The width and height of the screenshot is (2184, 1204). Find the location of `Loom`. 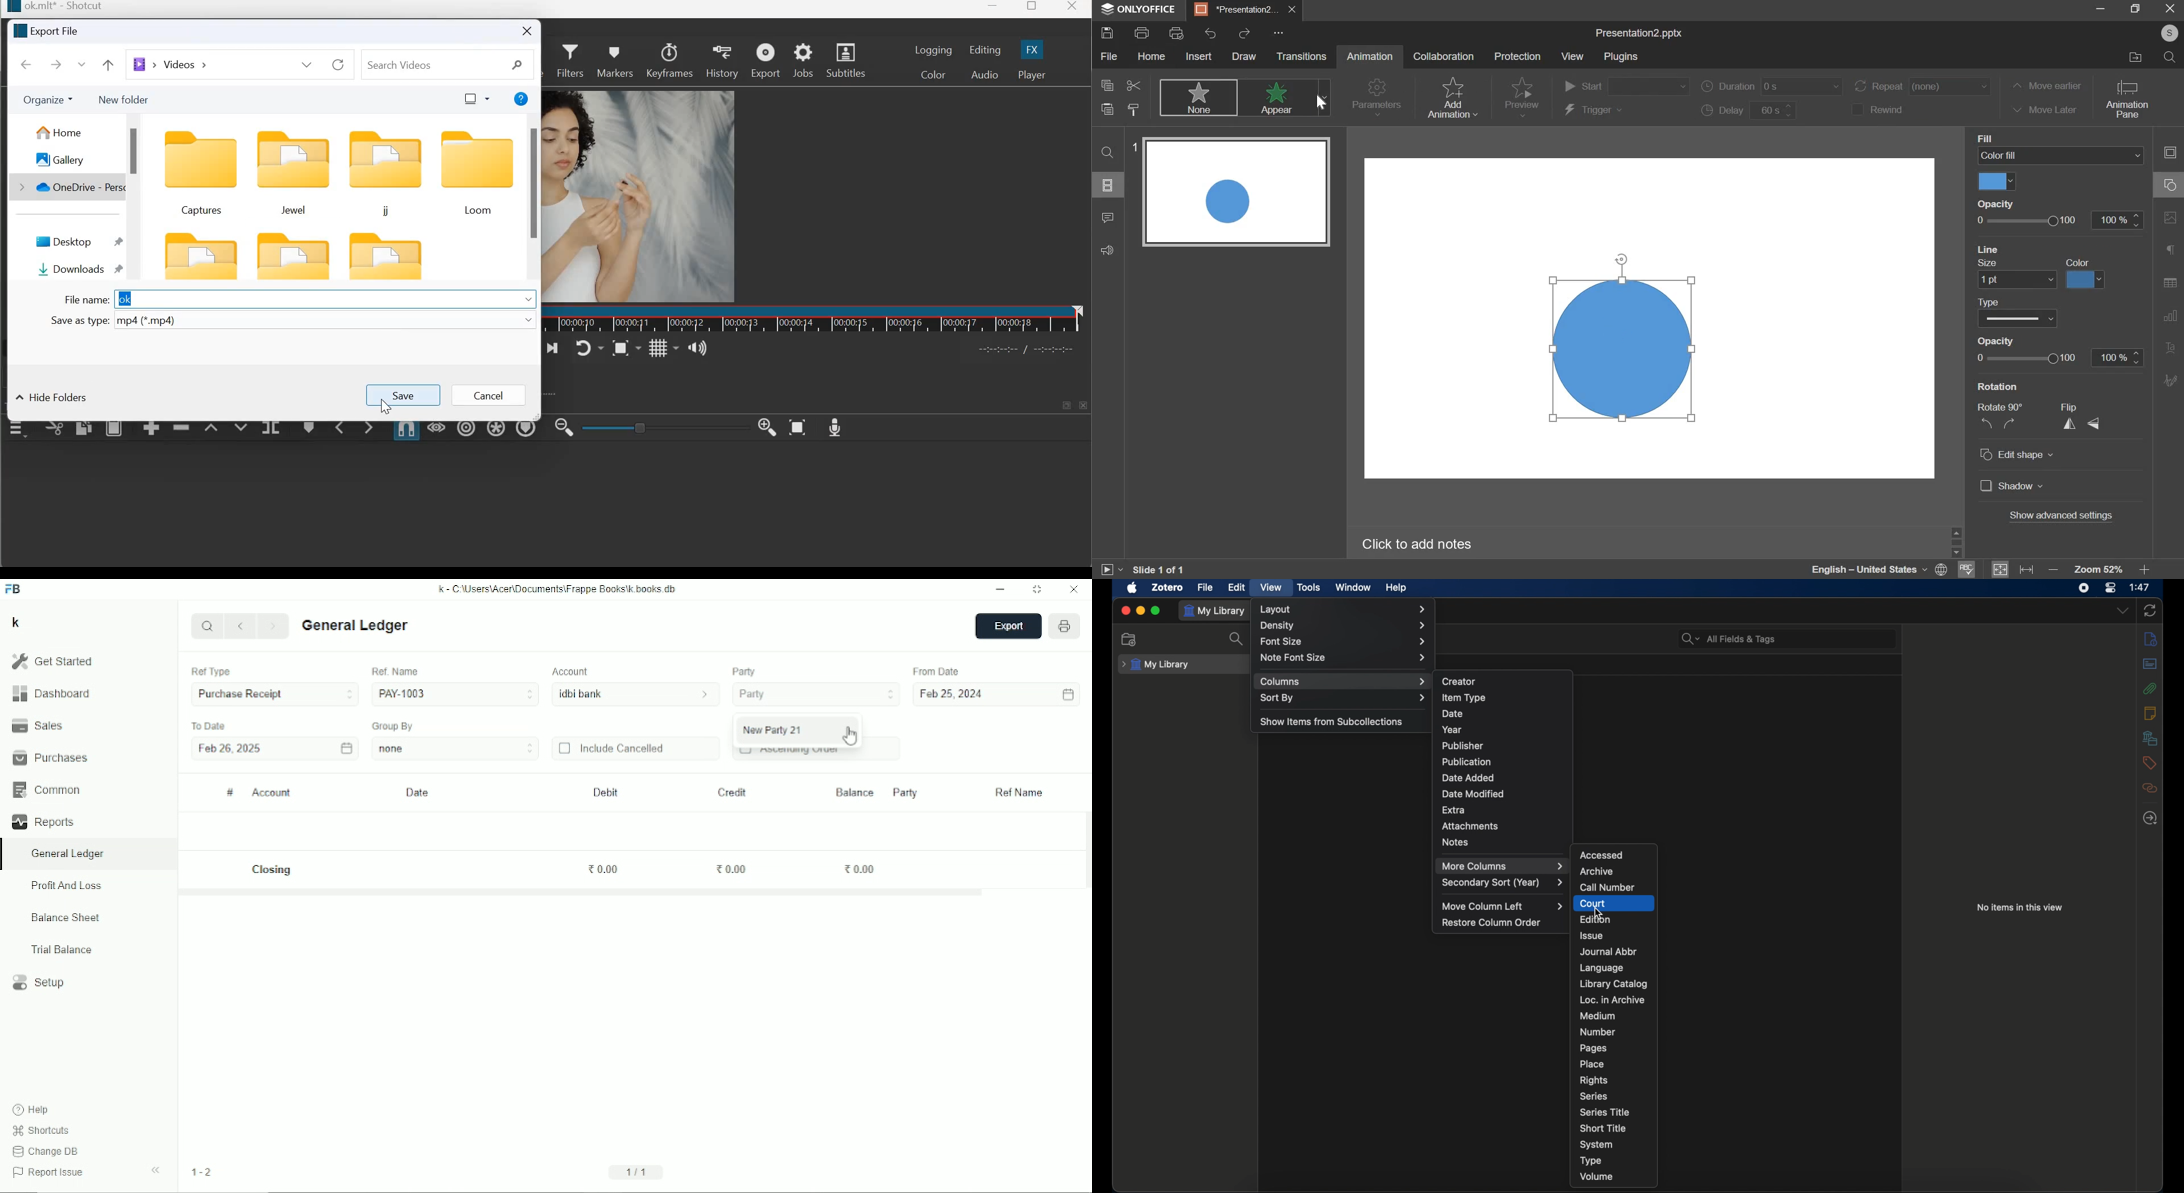

Loom is located at coordinates (476, 175).